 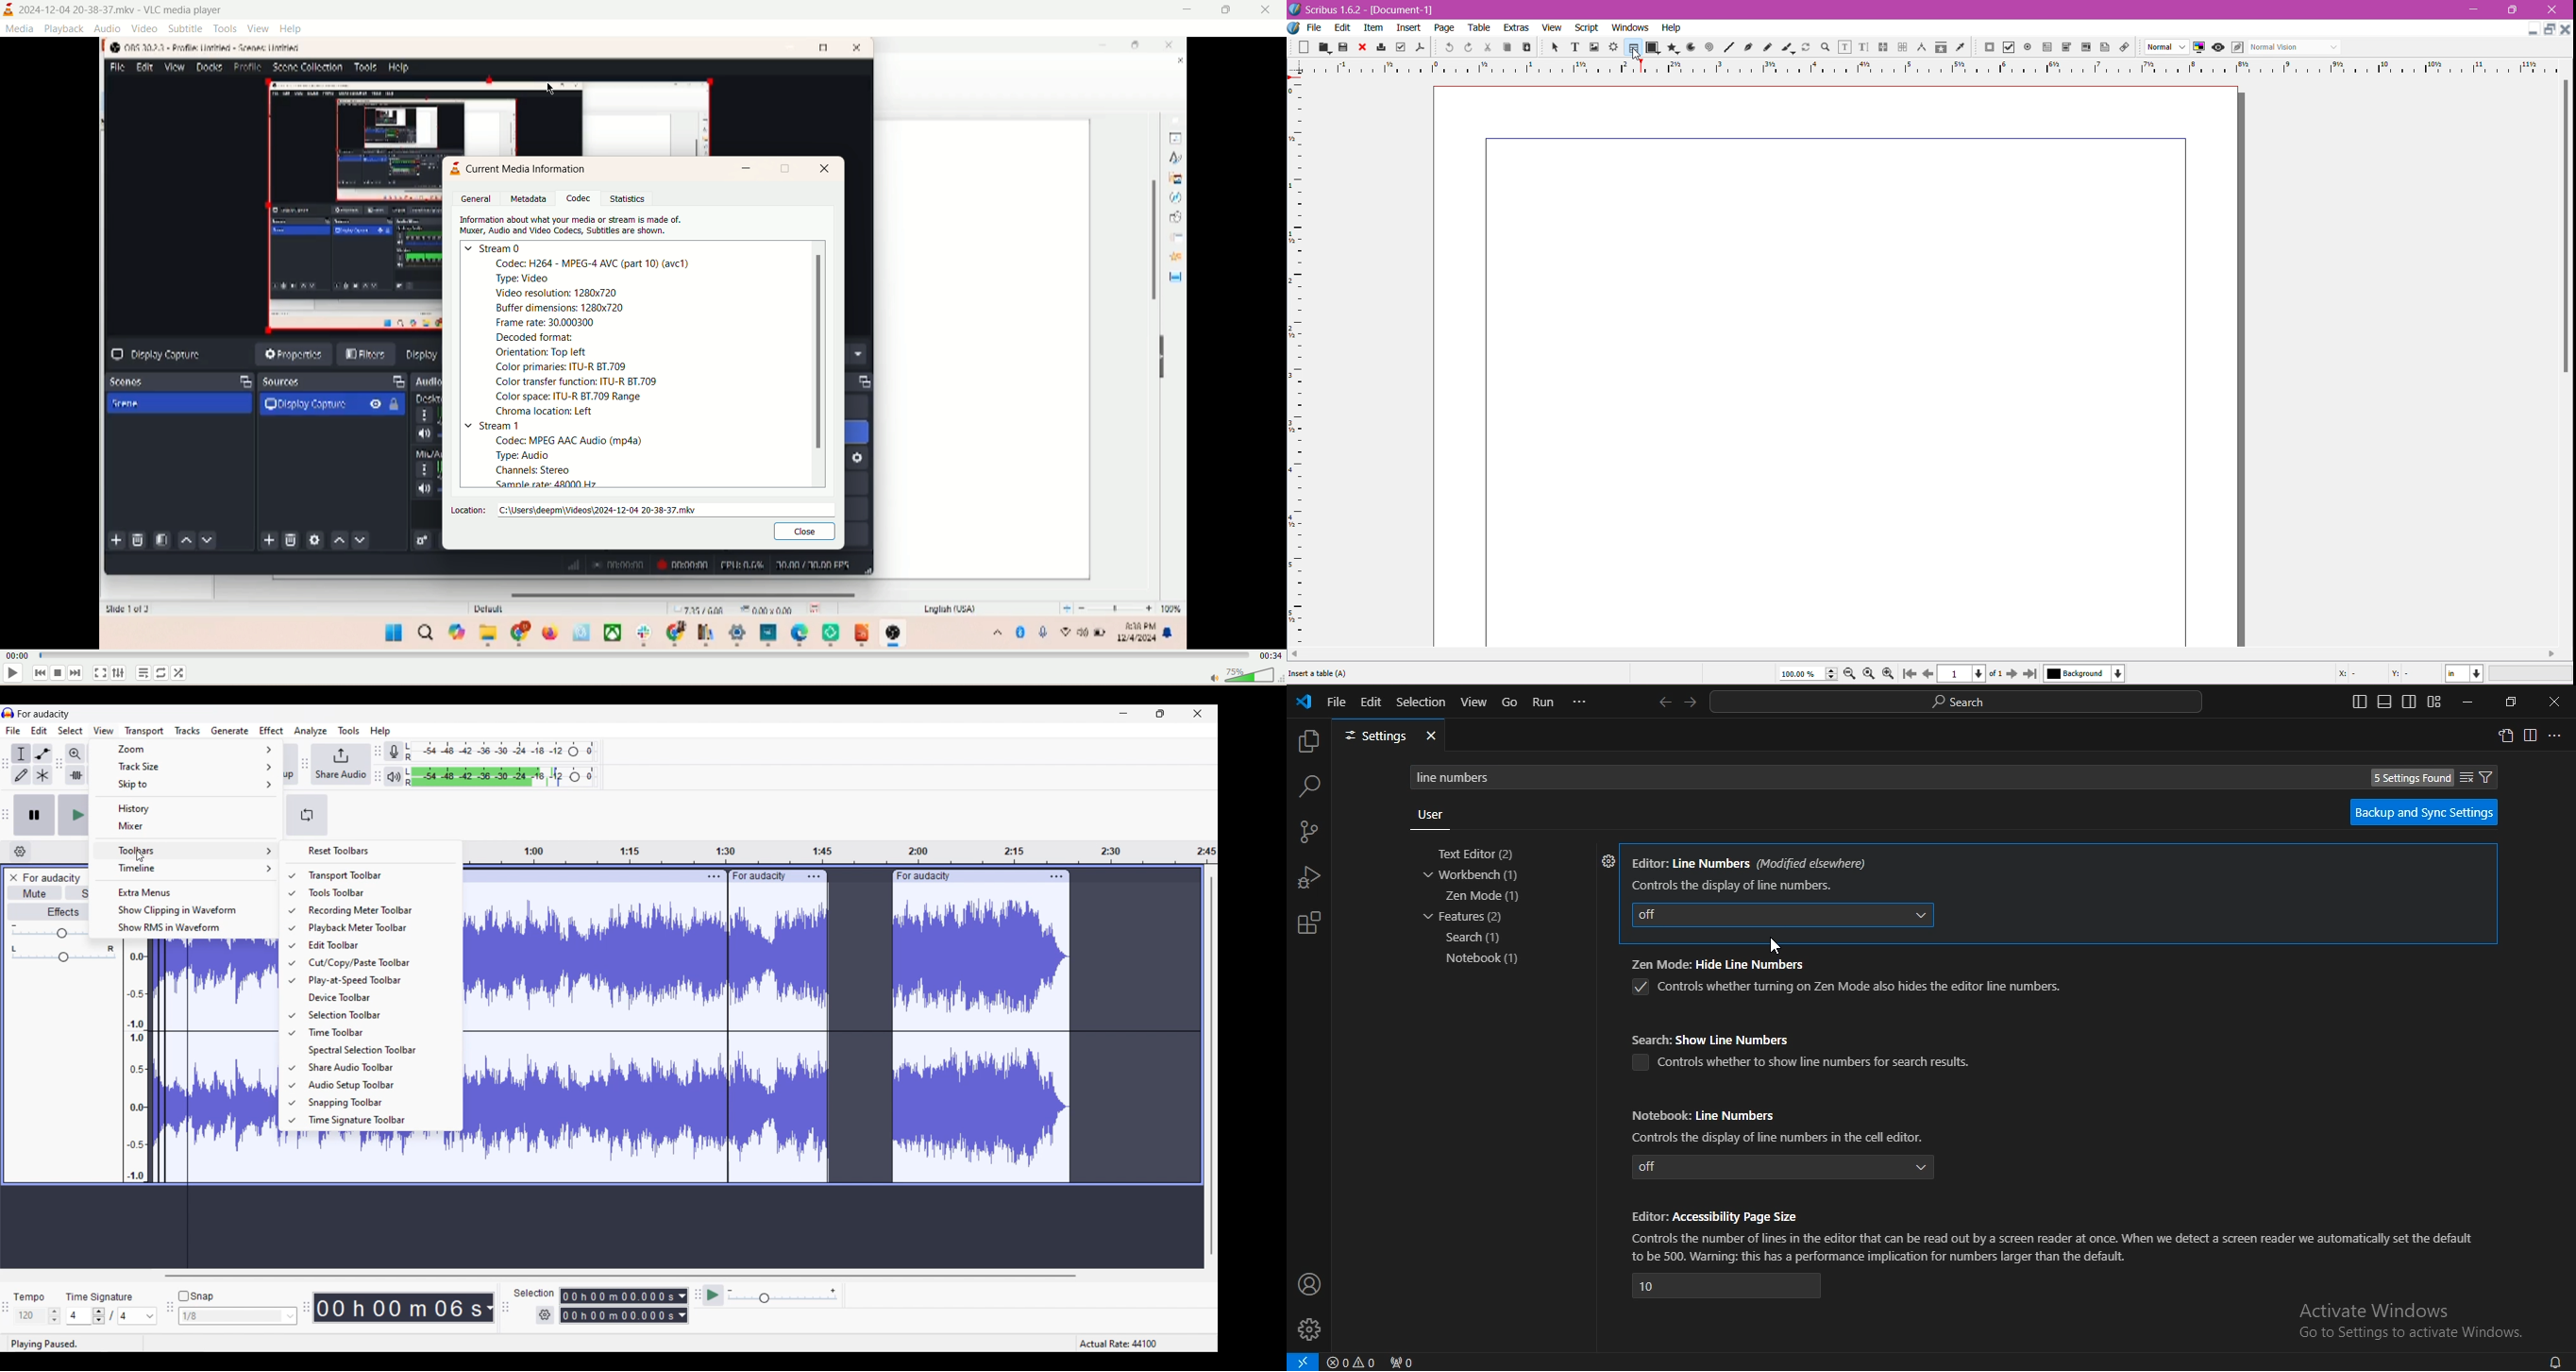 I want to click on Paste, so click(x=1525, y=48).